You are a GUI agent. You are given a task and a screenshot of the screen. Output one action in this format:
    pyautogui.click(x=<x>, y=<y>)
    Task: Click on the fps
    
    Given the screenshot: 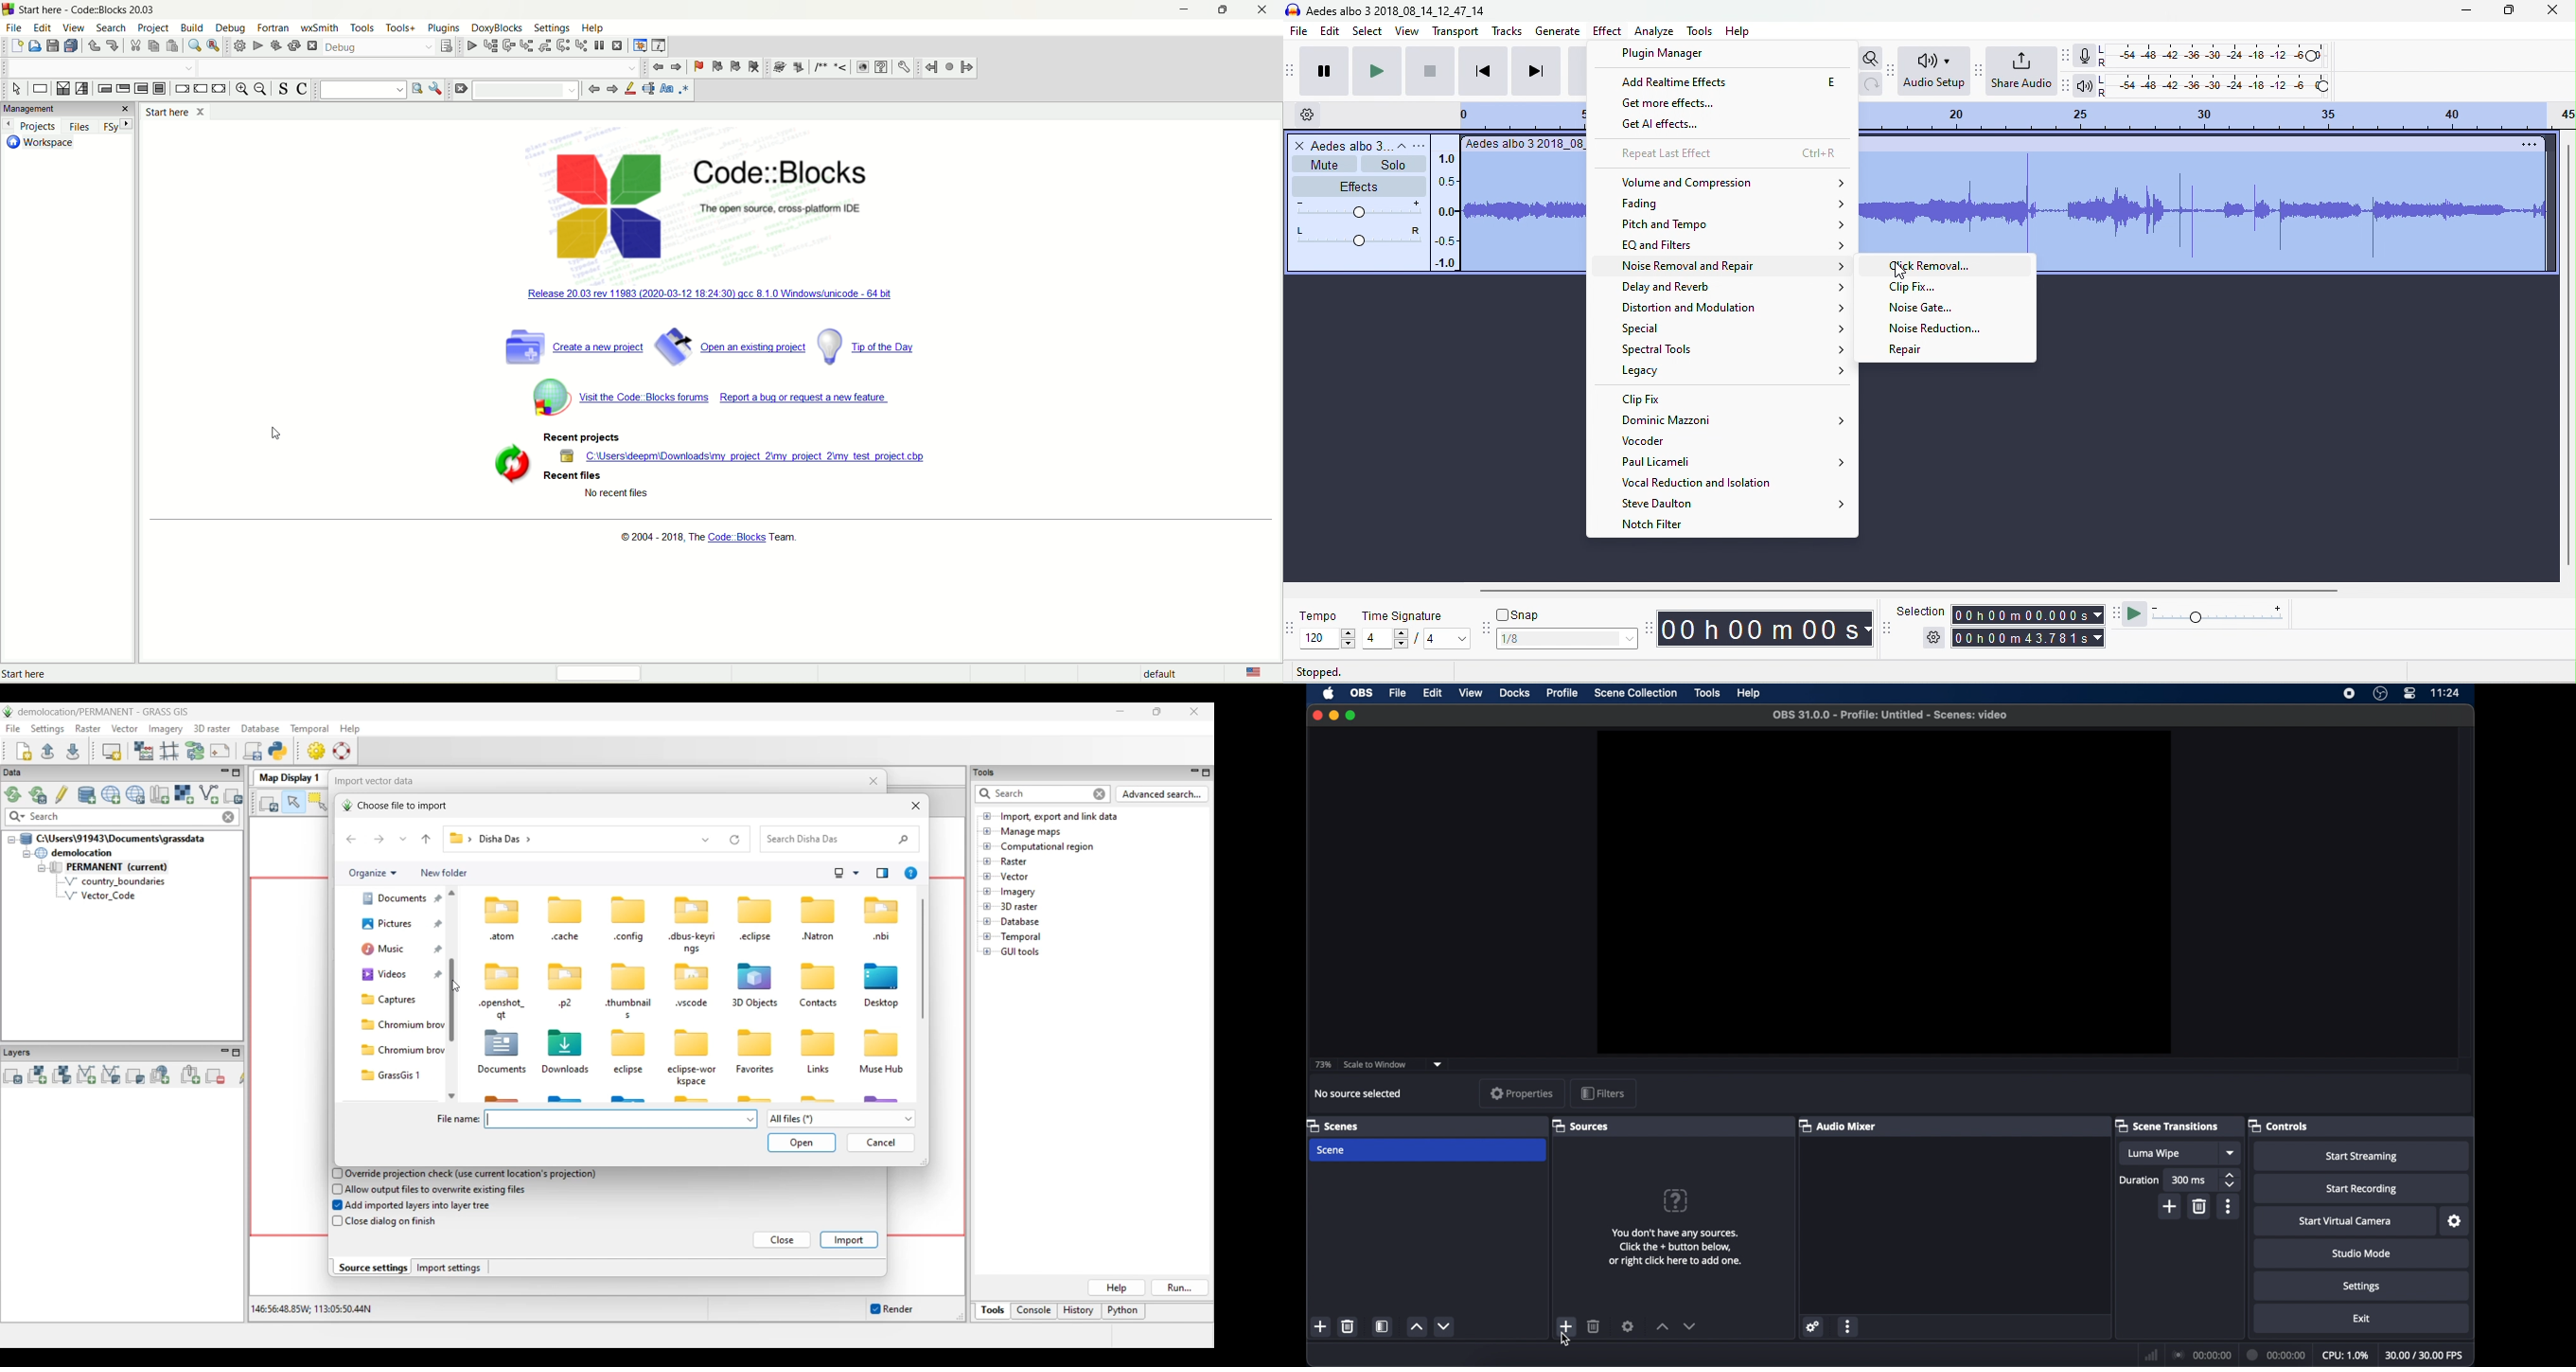 What is the action you would take?
    pyautogui.click(x=2425, y=1355)
    